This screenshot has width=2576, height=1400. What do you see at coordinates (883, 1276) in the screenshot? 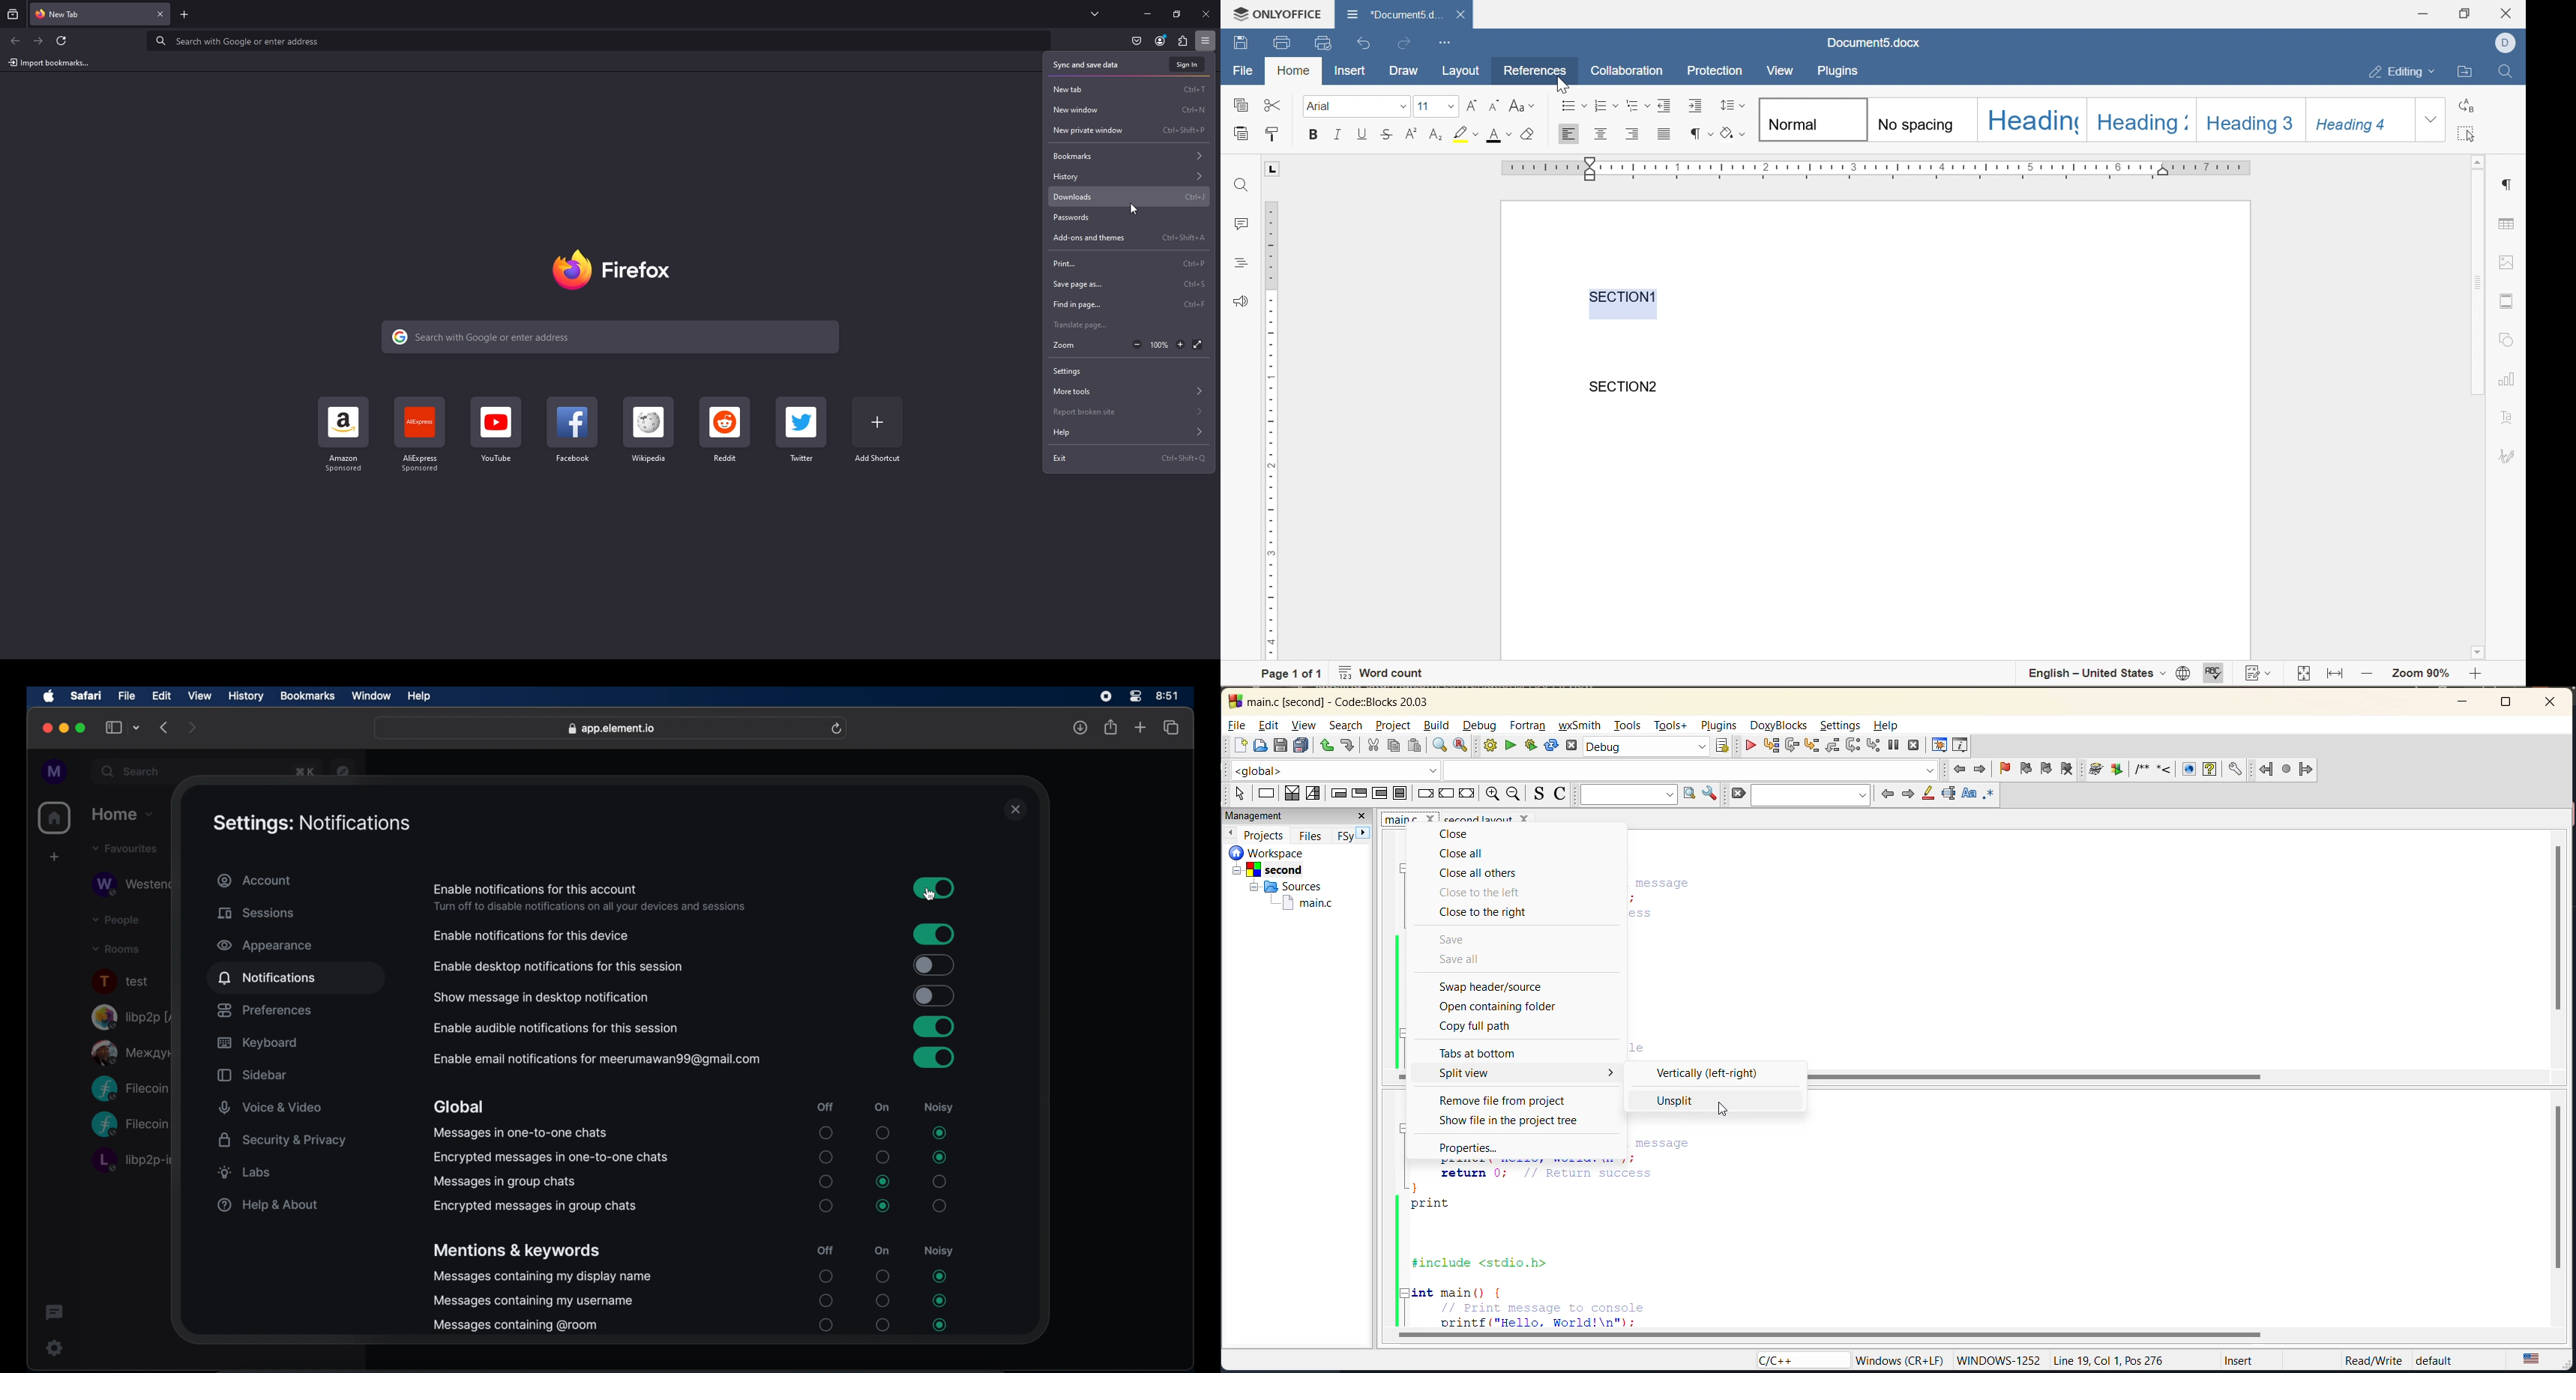
I see `radio button` at bounding box center [883, 1276].